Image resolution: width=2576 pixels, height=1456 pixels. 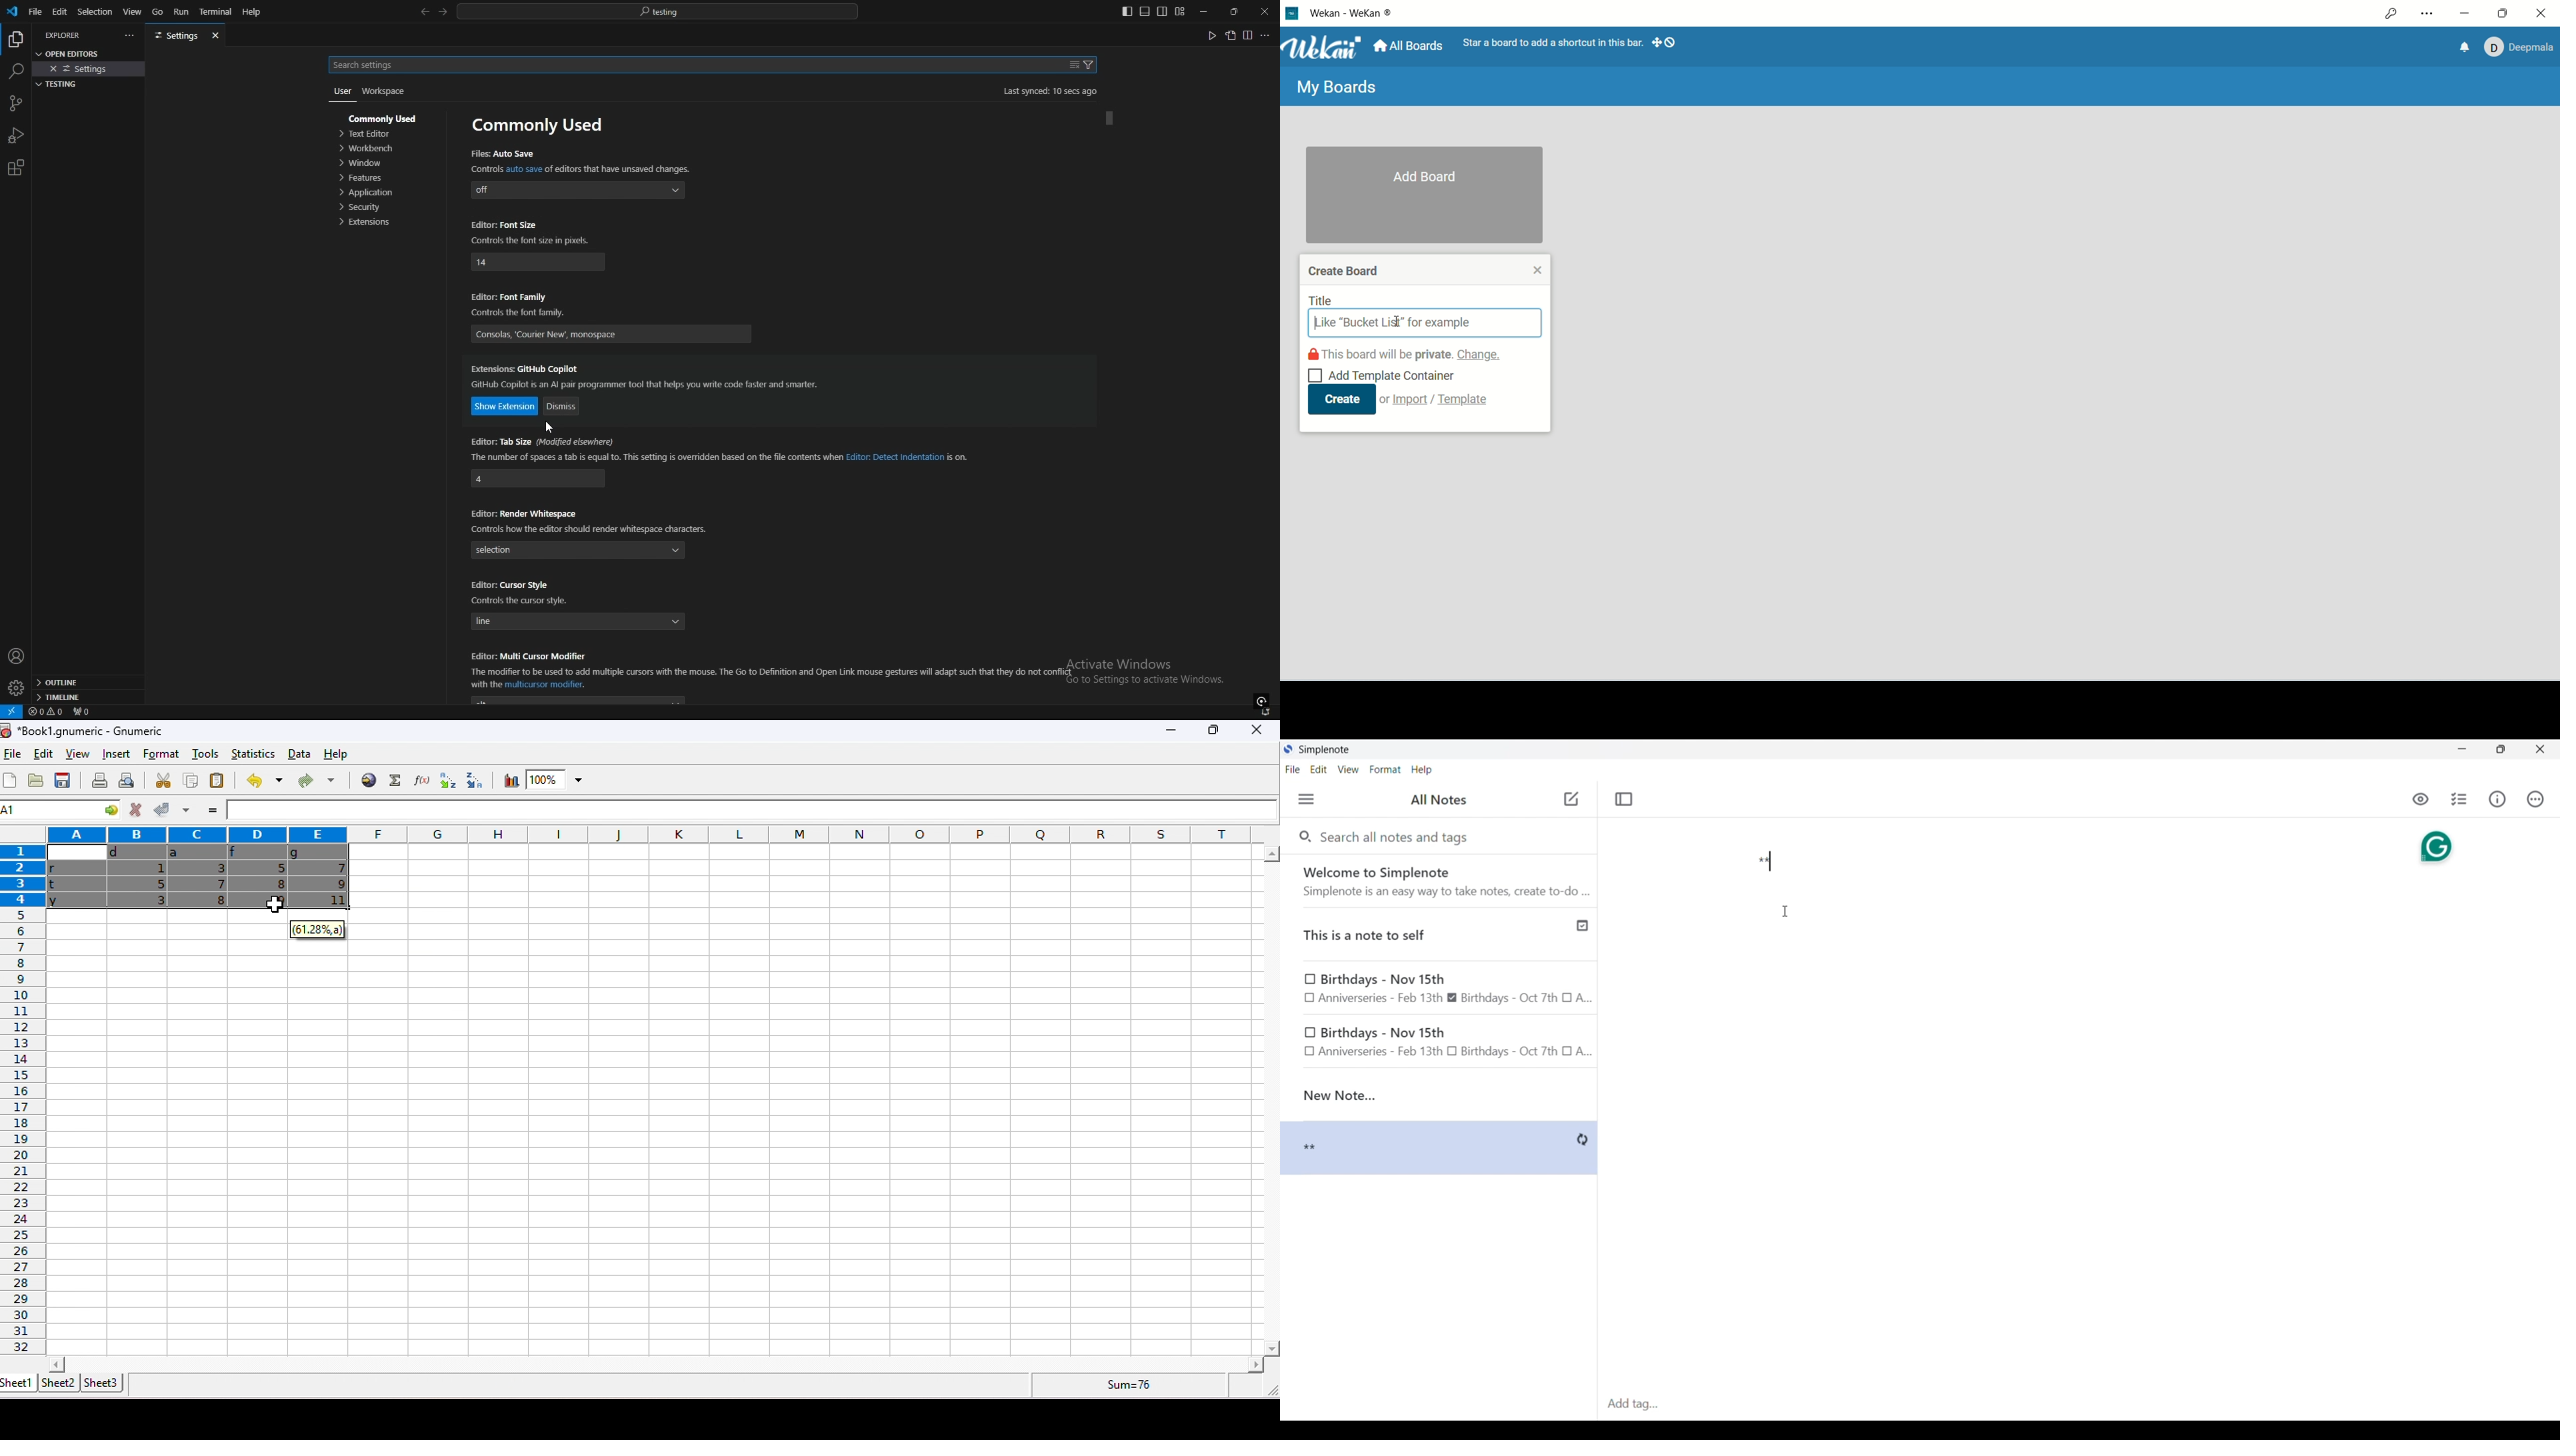 What do you see at coordinates (581, 168) in the screenshot?
I see `info` at bounding box center [581, 168].